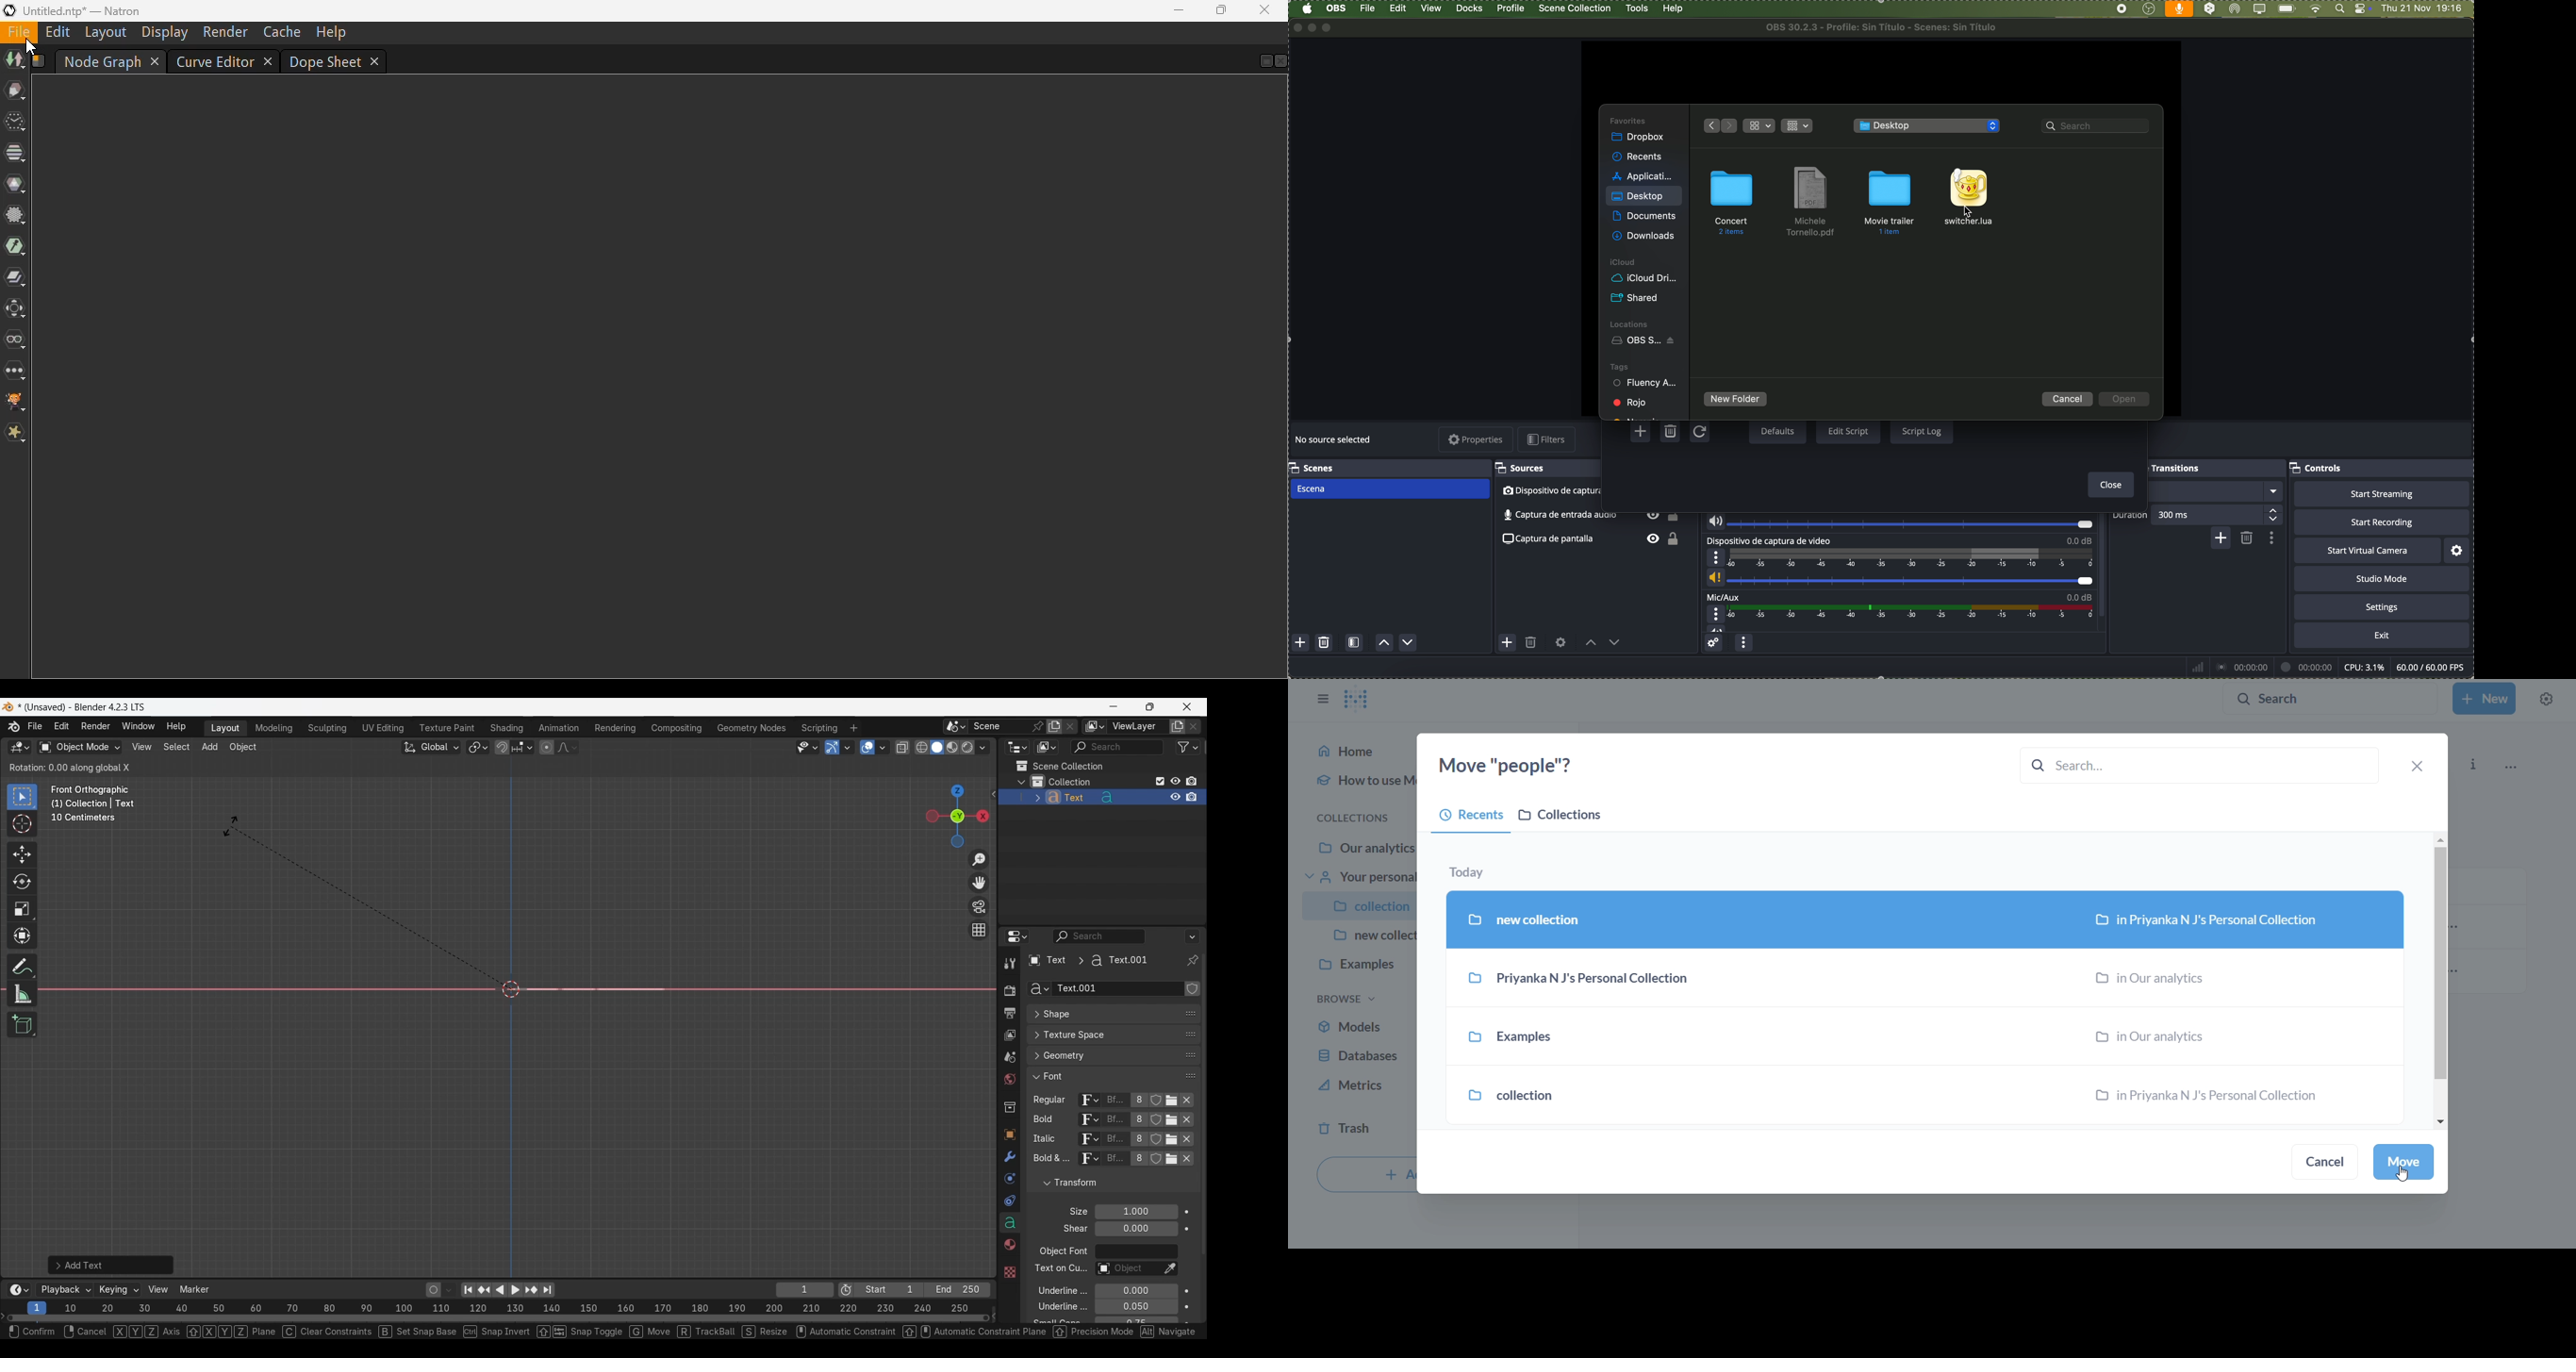 The width and height of the screenshot is (2576, 1372). I want to click on Select editor type/3D Viewport, current selection, so click(20, 747).